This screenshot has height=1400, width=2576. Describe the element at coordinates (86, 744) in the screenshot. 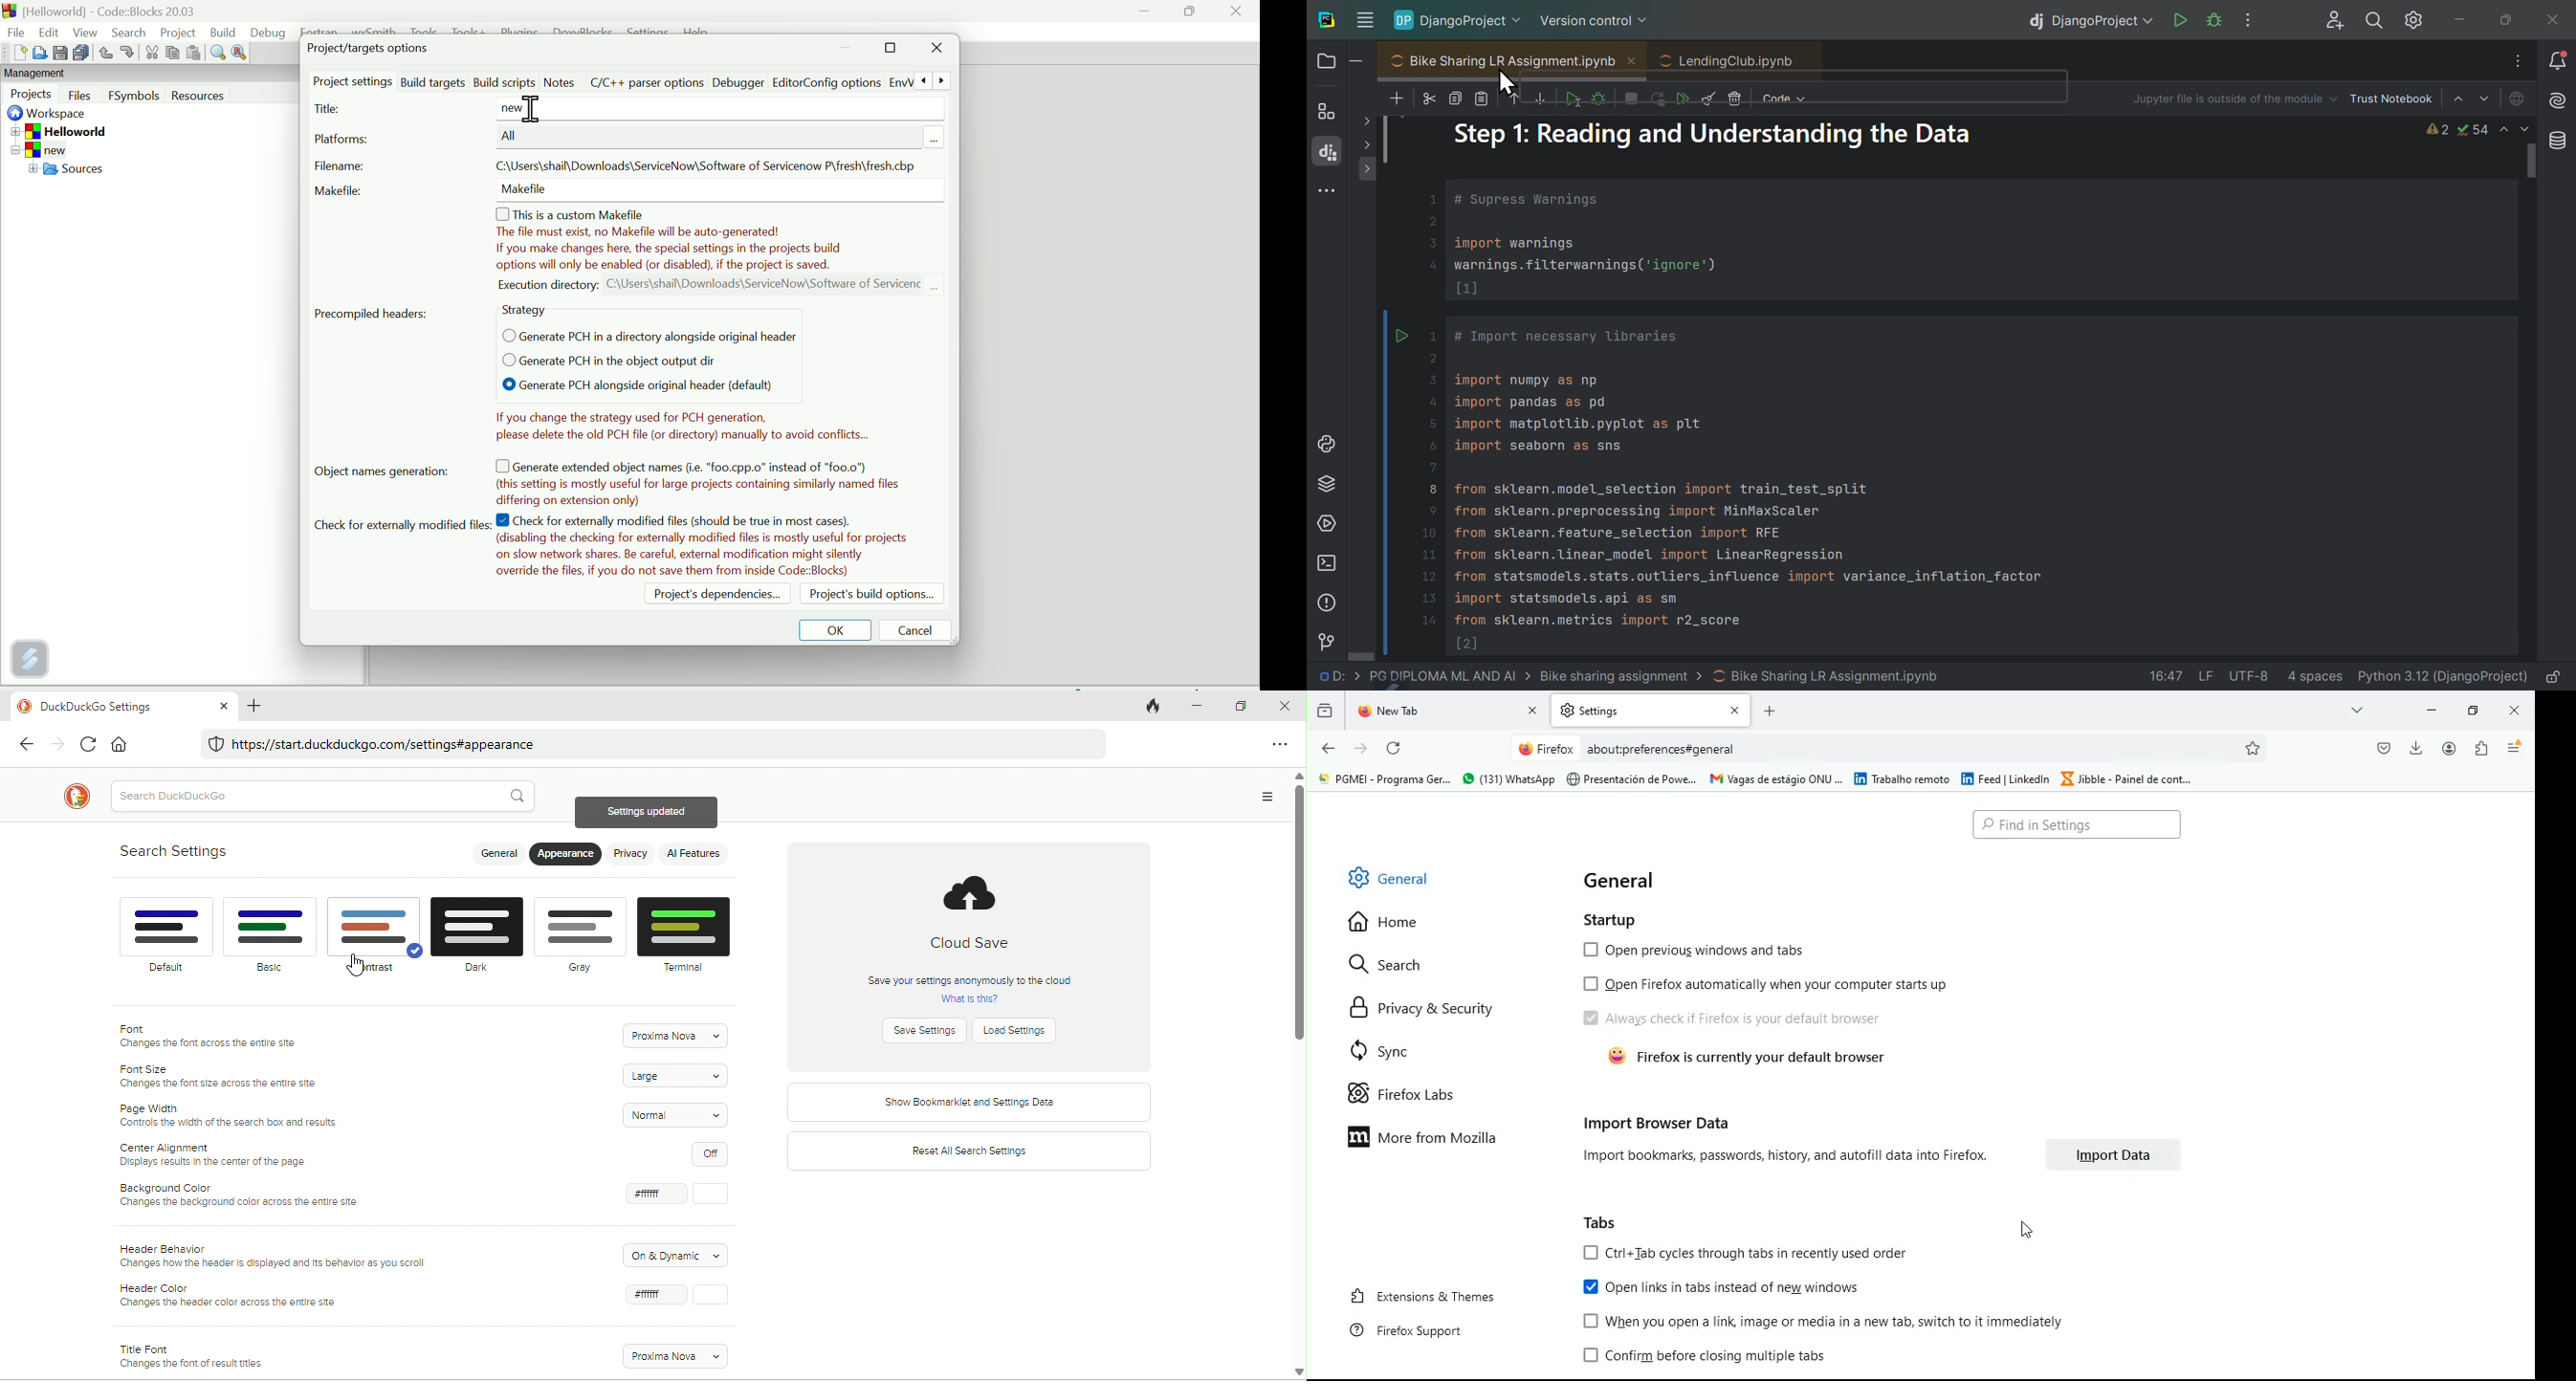

I see `refresh` at that location.